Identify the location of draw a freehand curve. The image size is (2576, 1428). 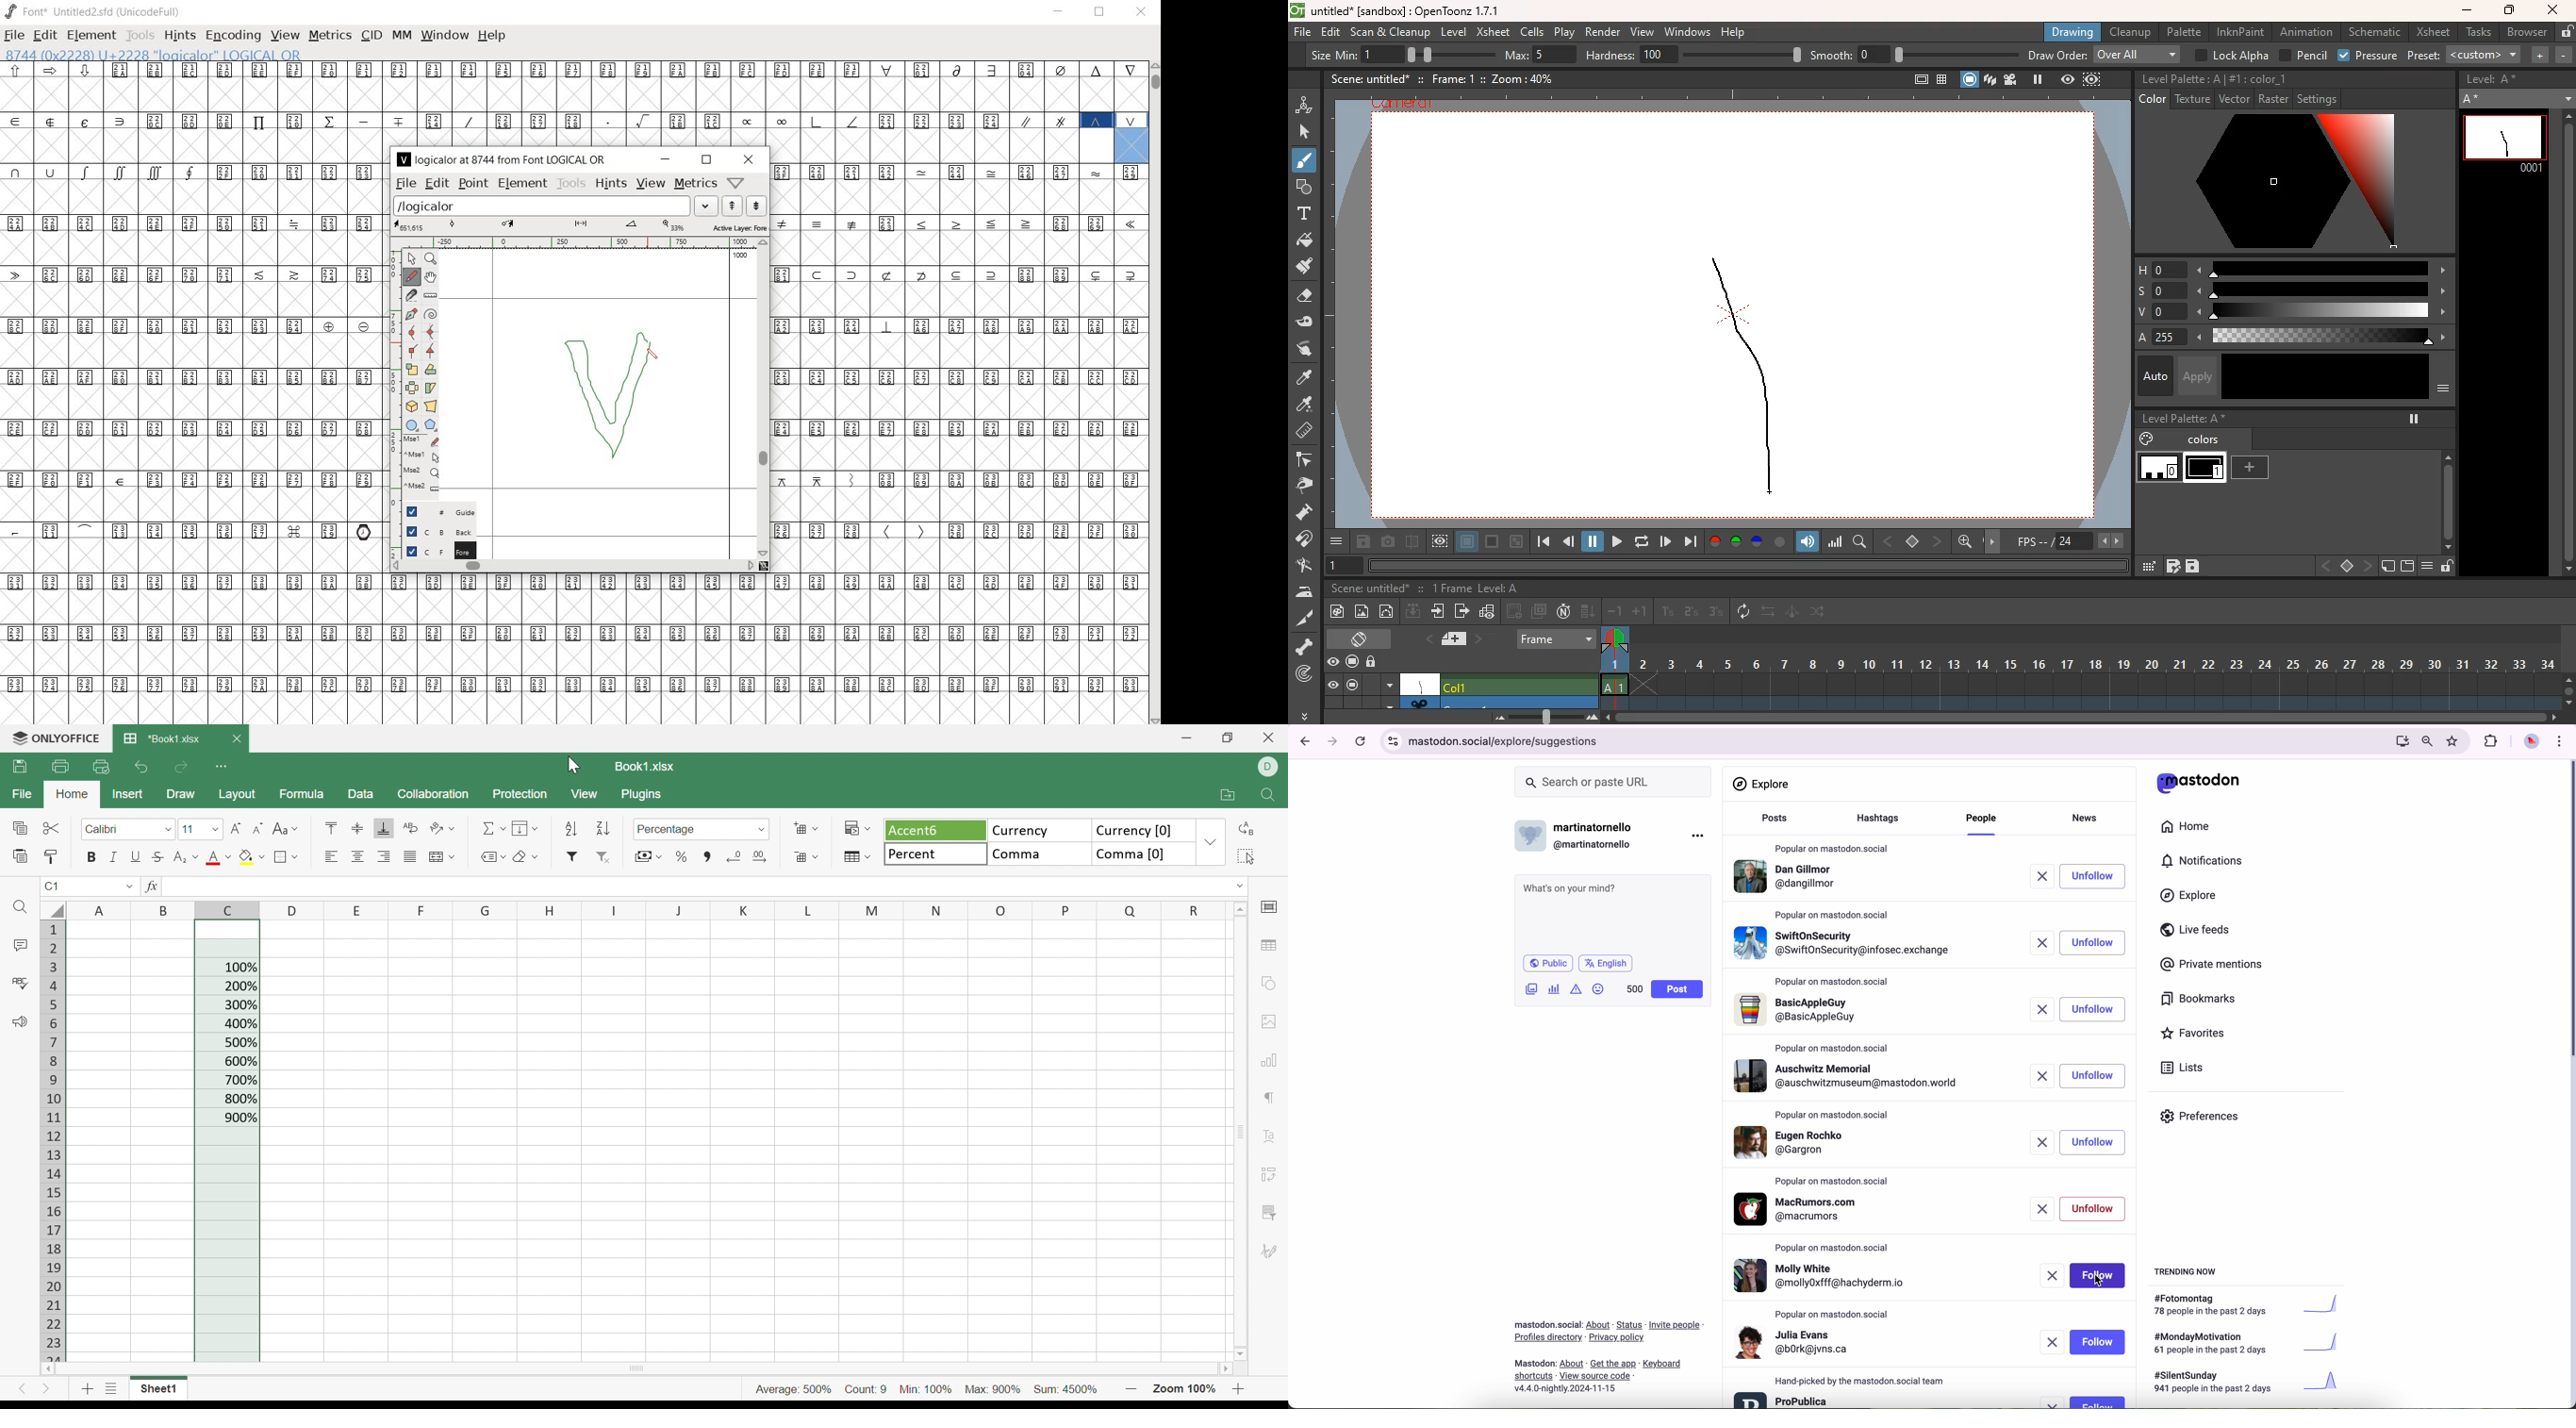
(412, 277).